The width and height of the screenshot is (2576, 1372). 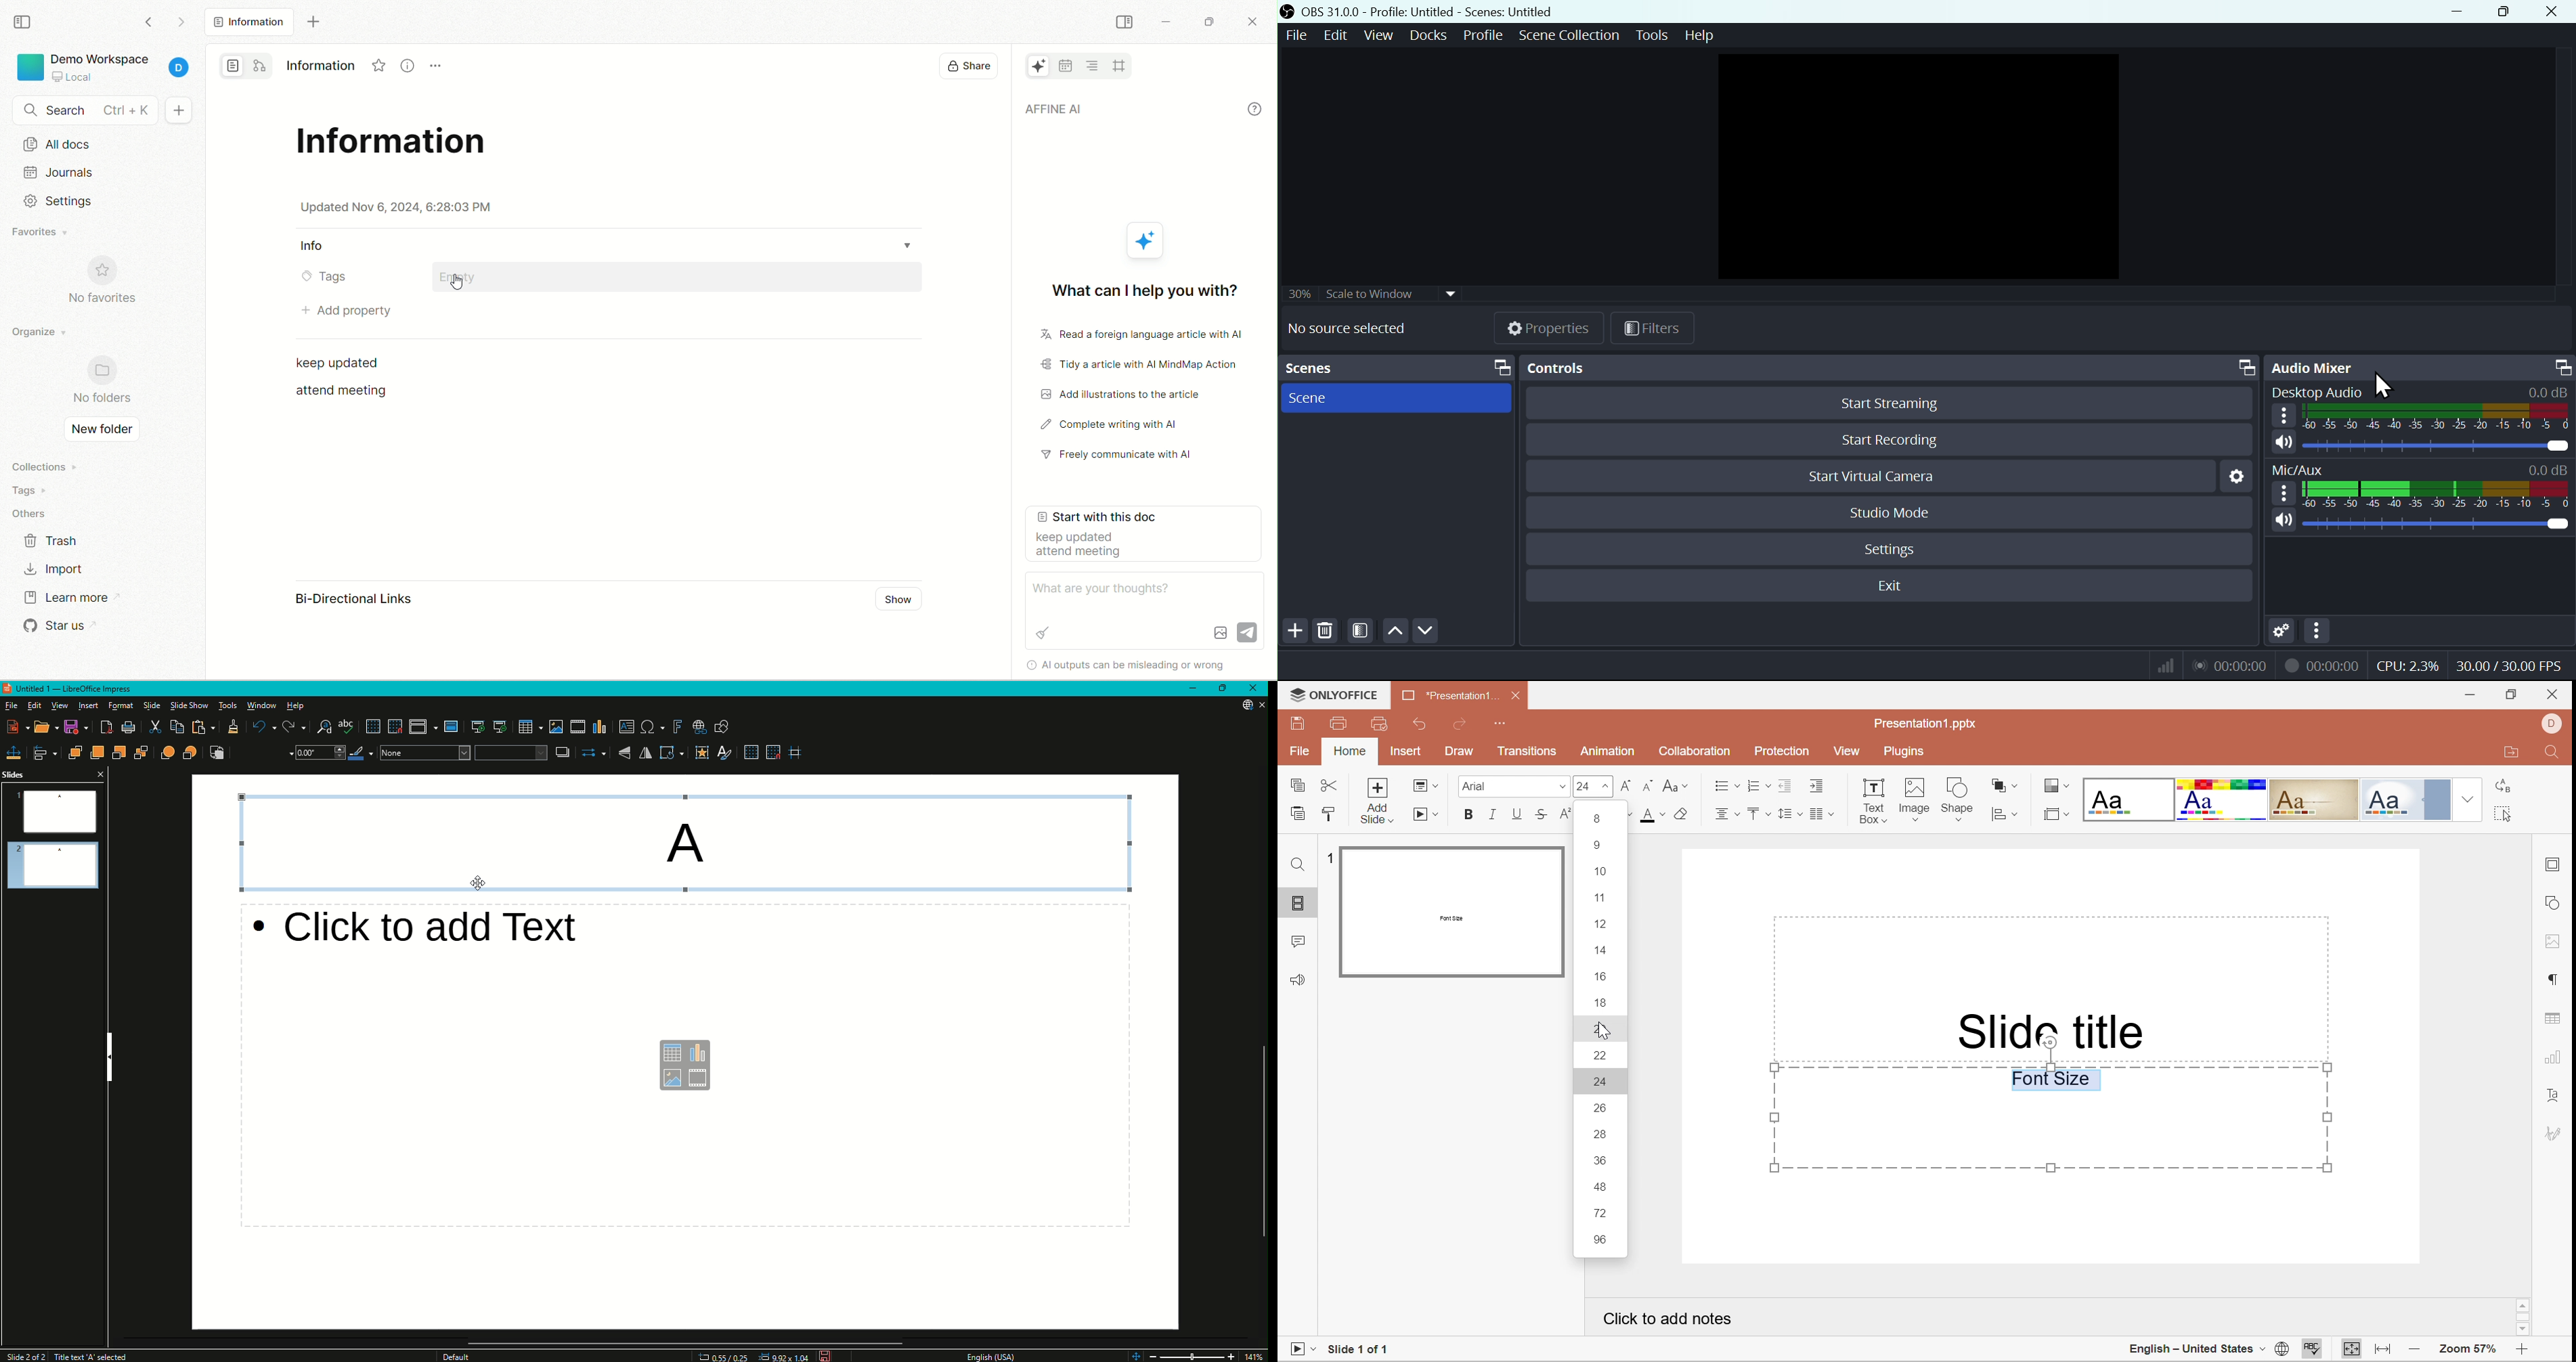 I want to click on Protection, so click(x=1782, y=750).